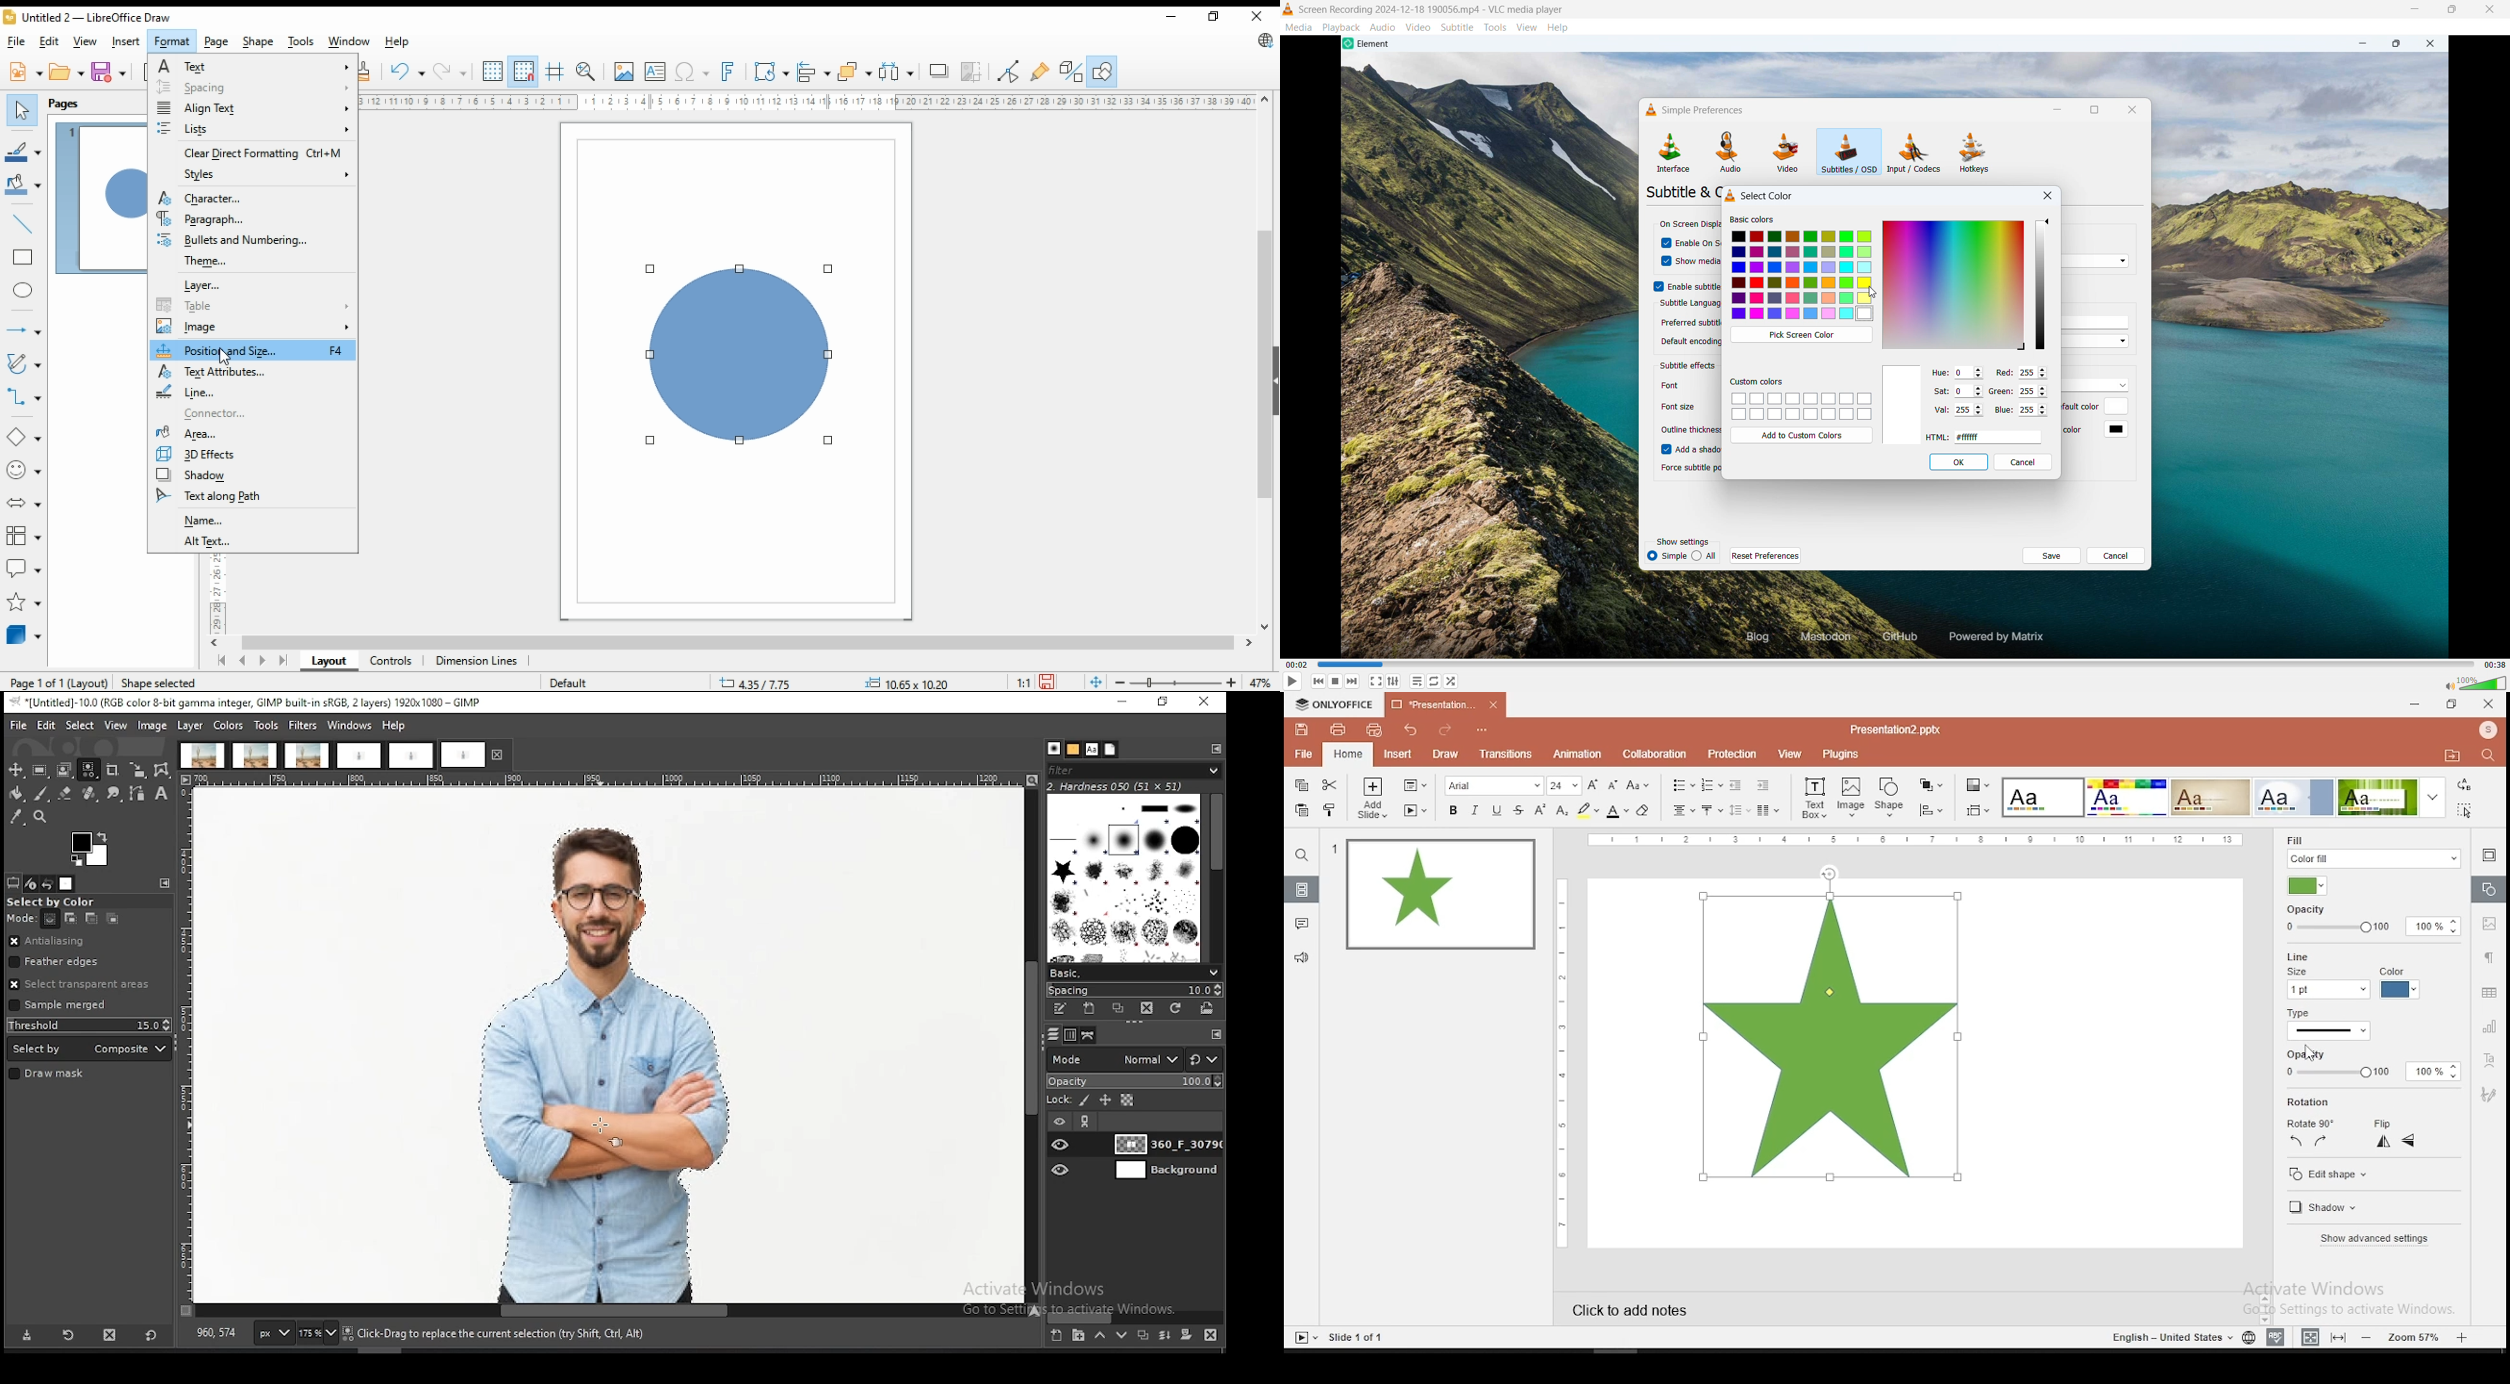  I want to click on image settings, so click(2490, 924).